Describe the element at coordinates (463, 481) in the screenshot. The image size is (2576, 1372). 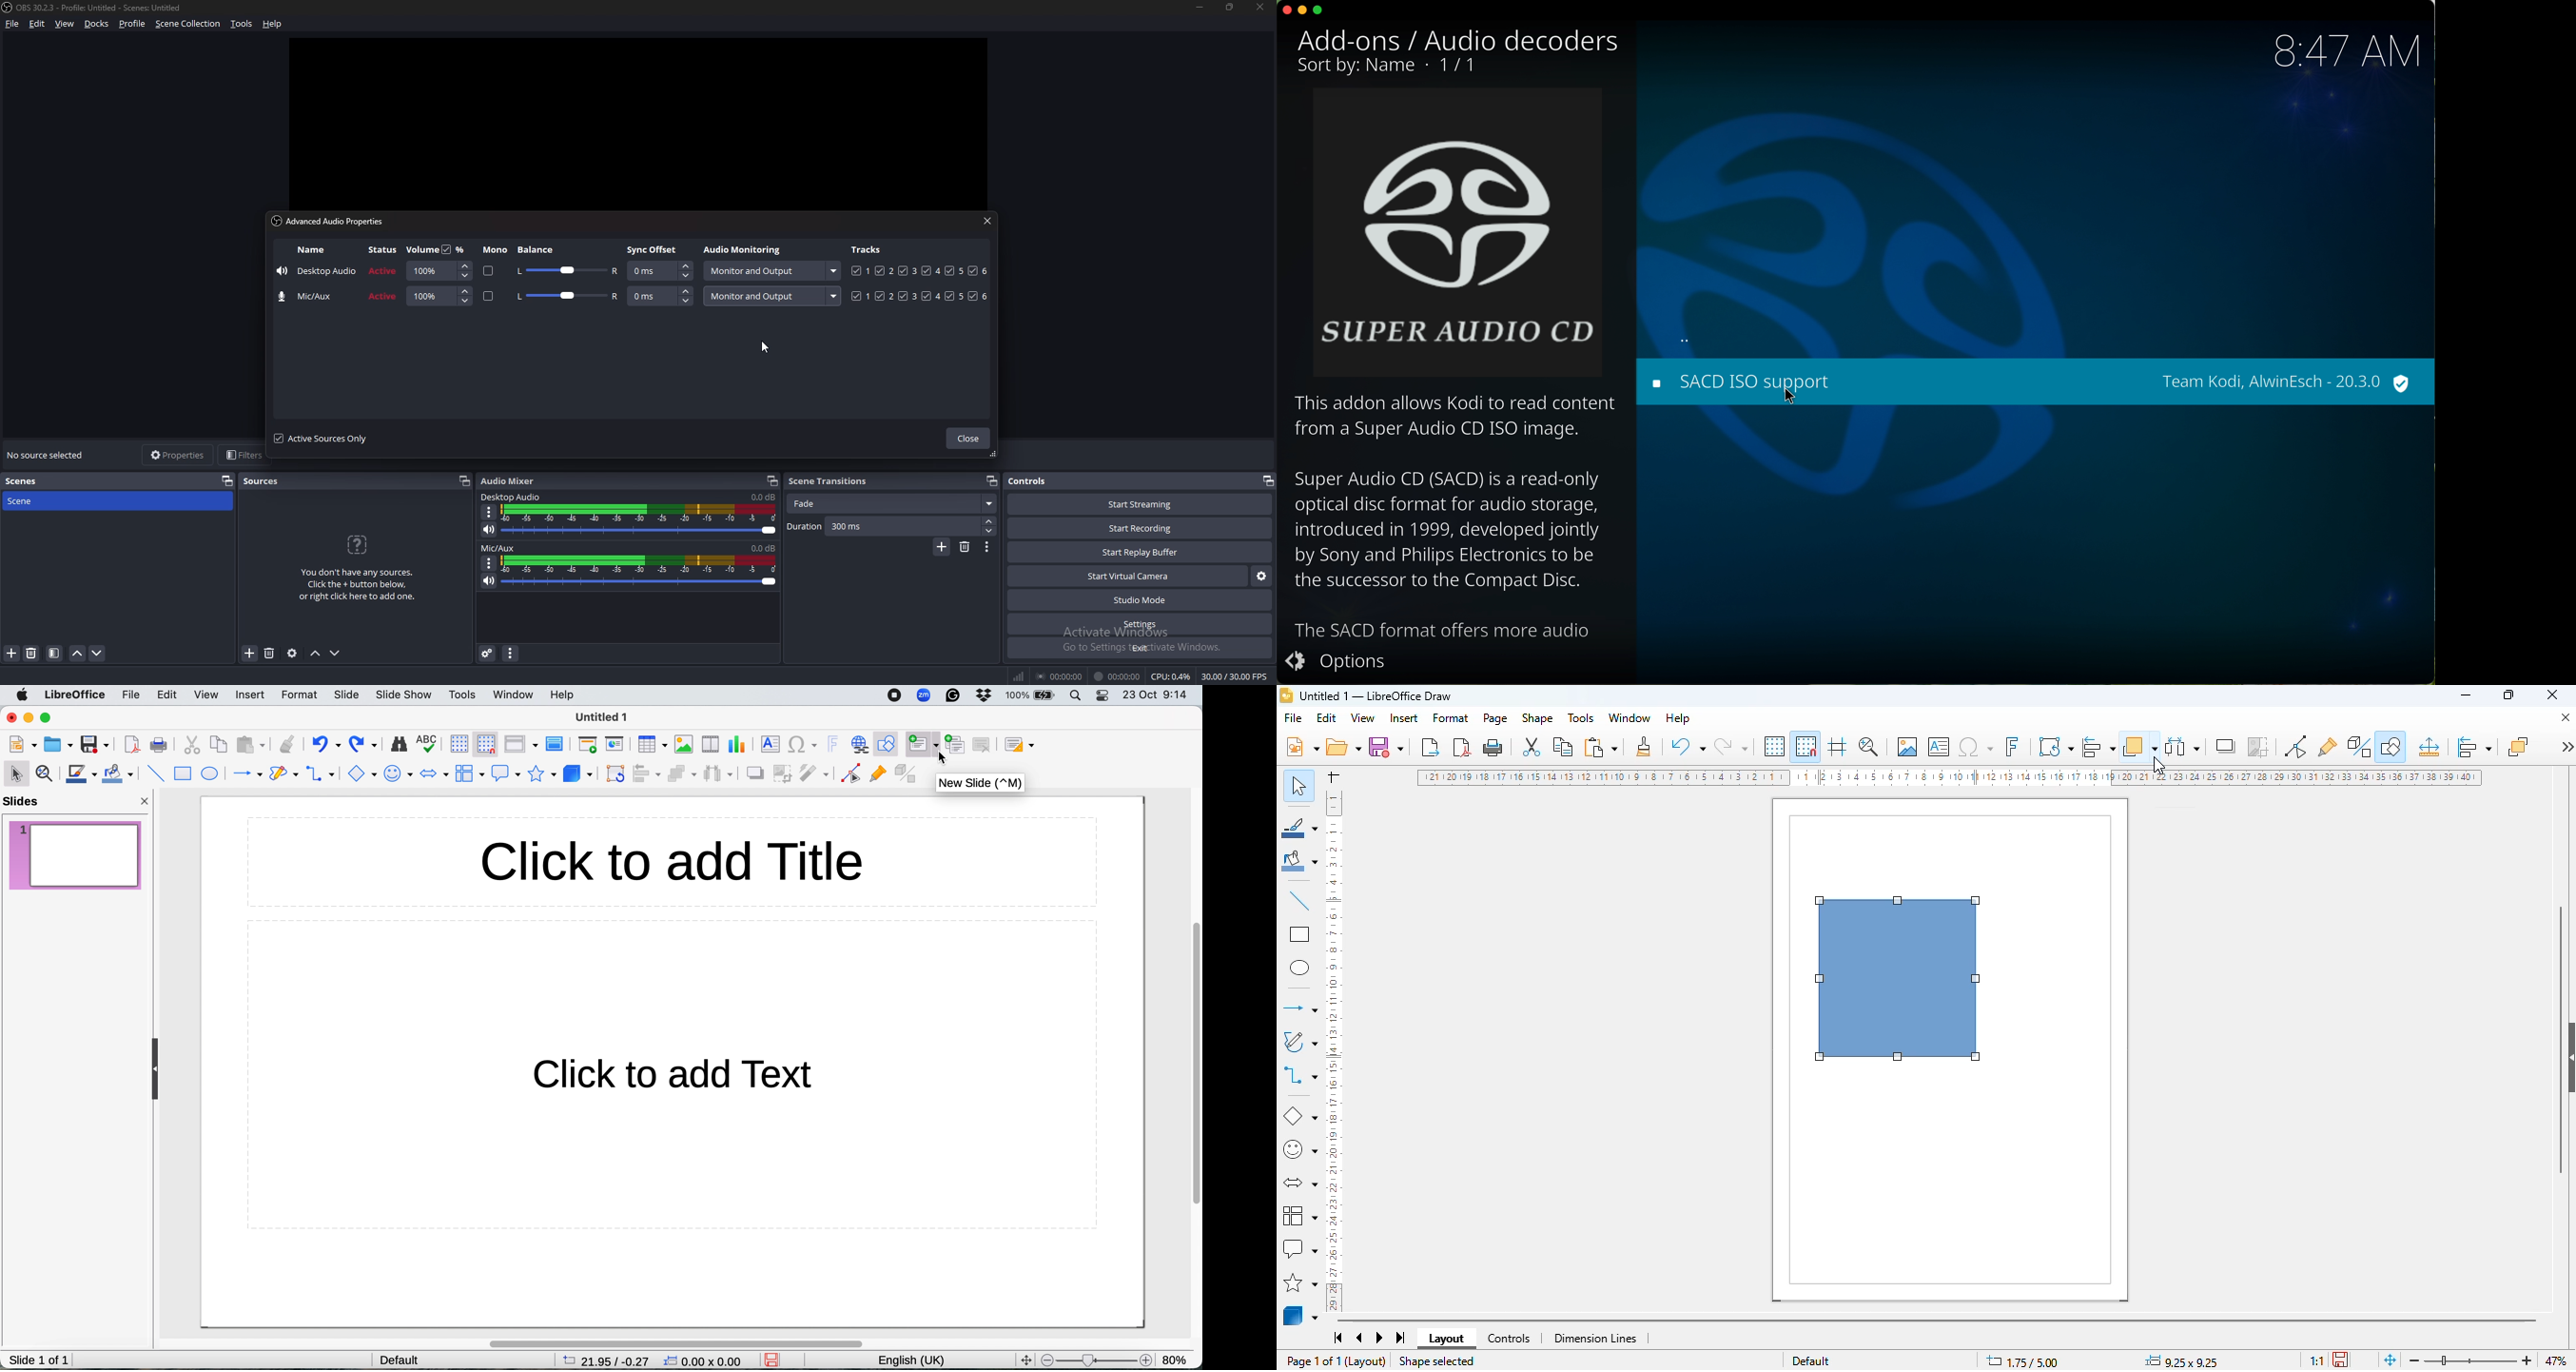
I see `popout` at that location.